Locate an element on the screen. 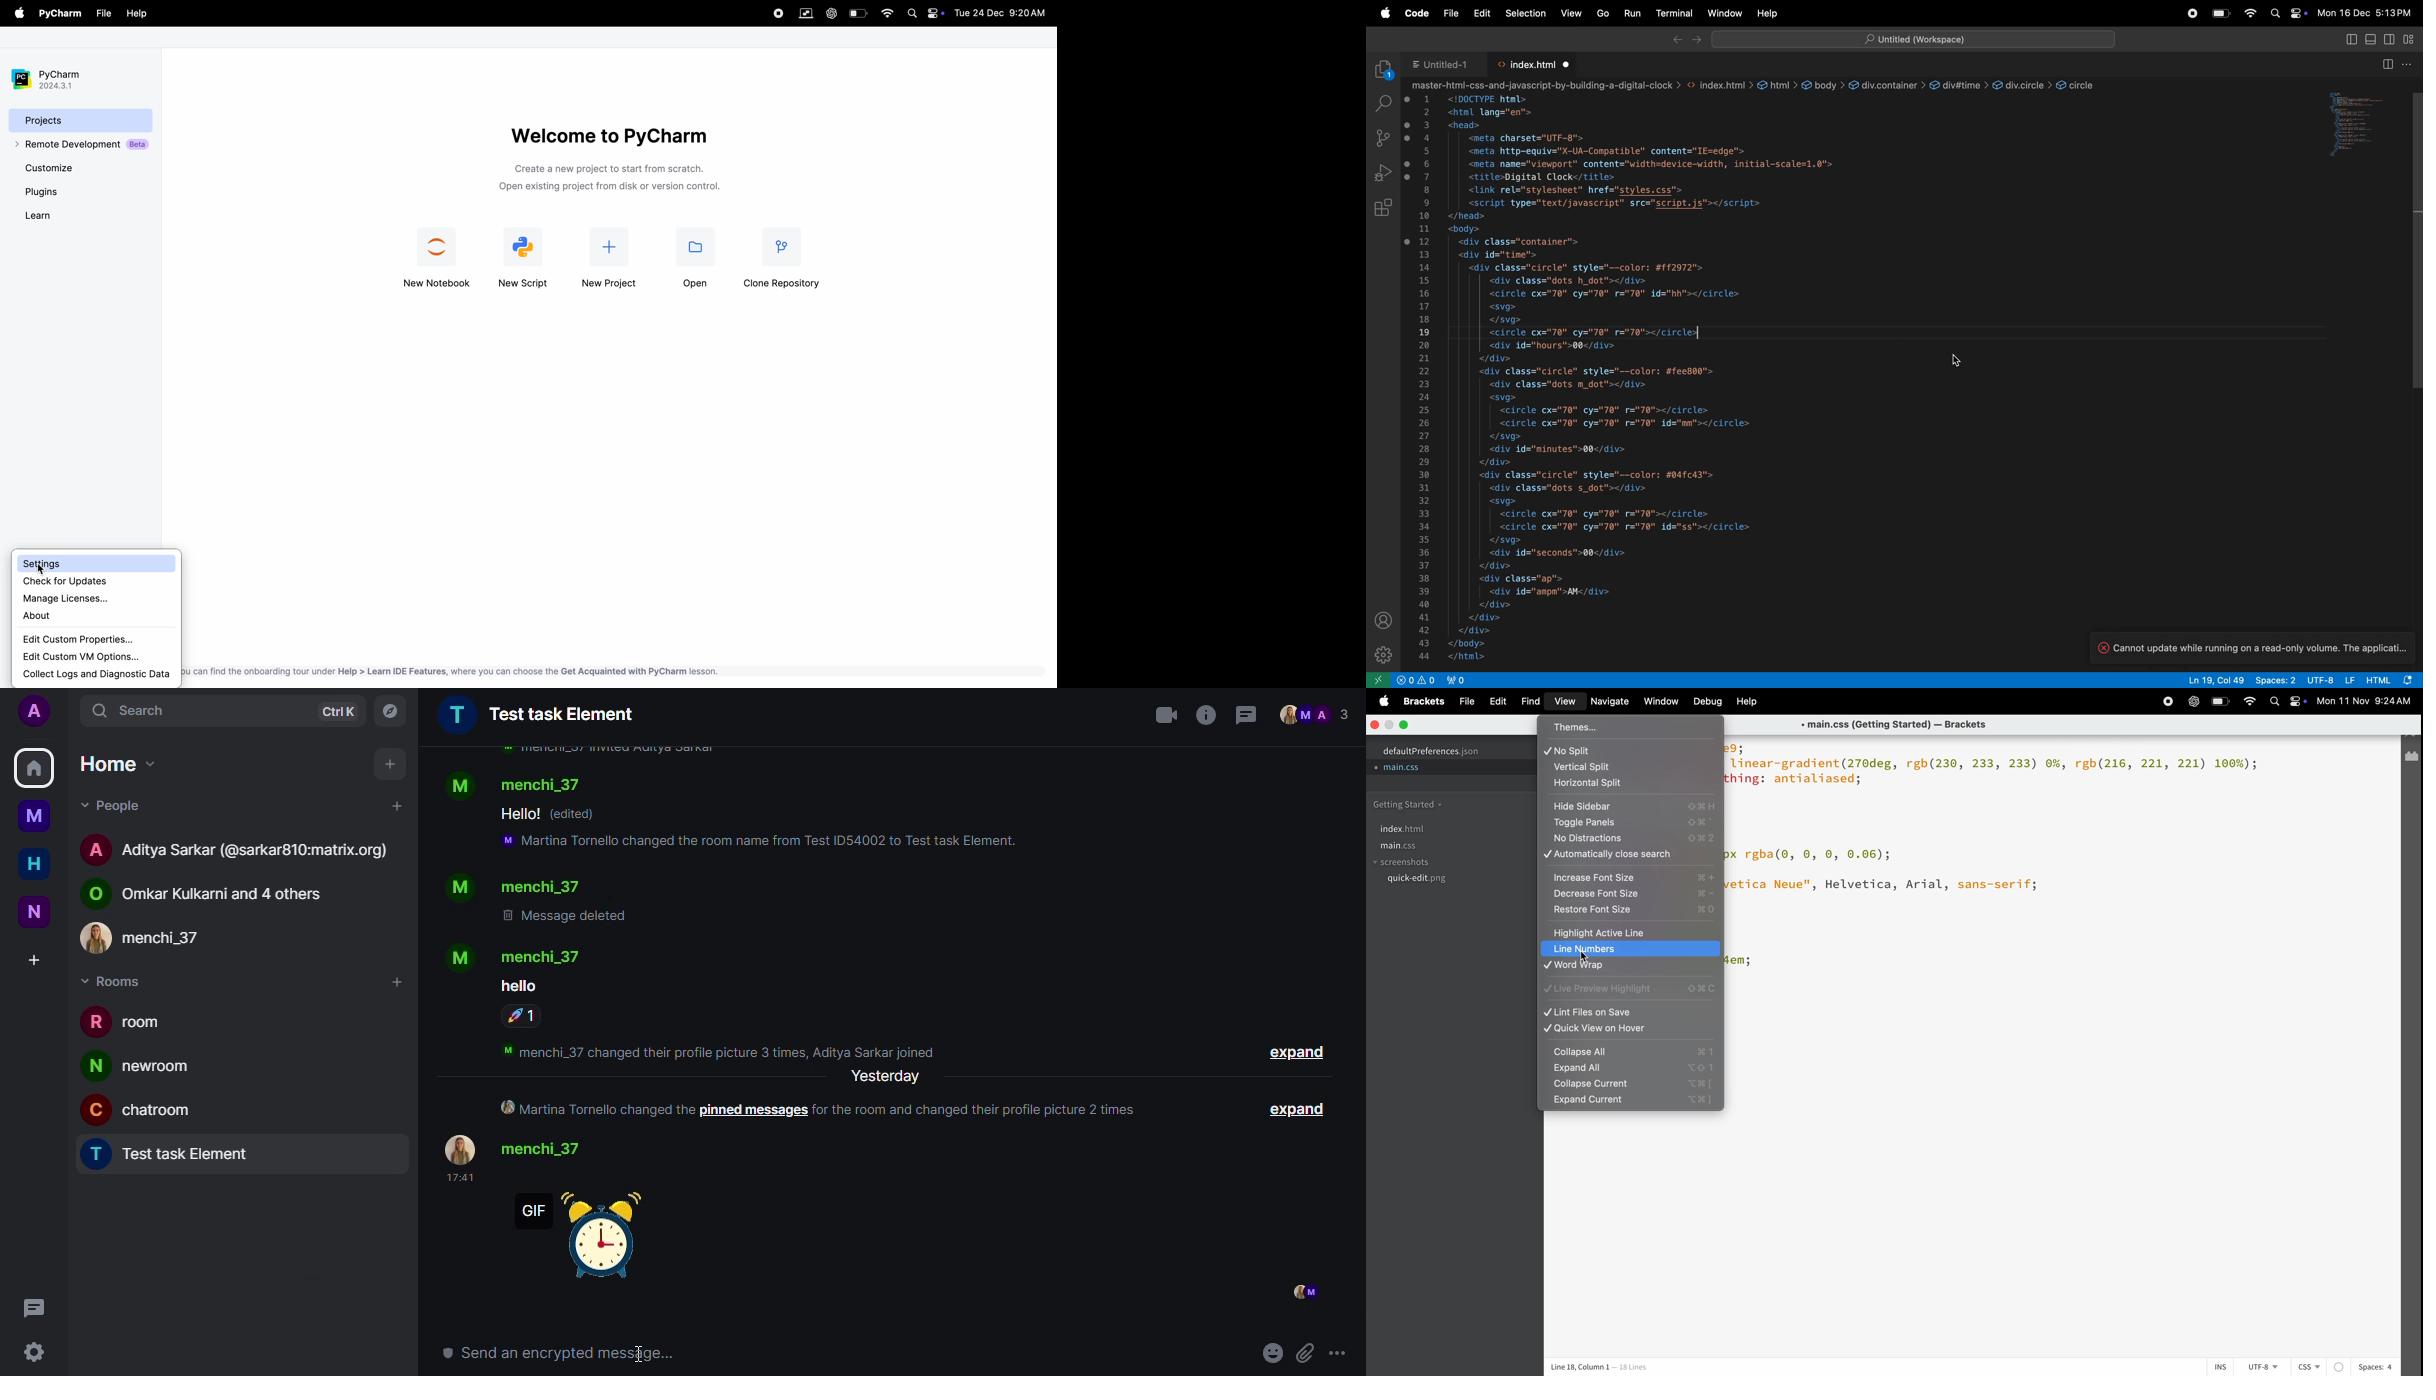 This screenshot has height=1400, width=2436. contact is located at coordinates (524, 1149).